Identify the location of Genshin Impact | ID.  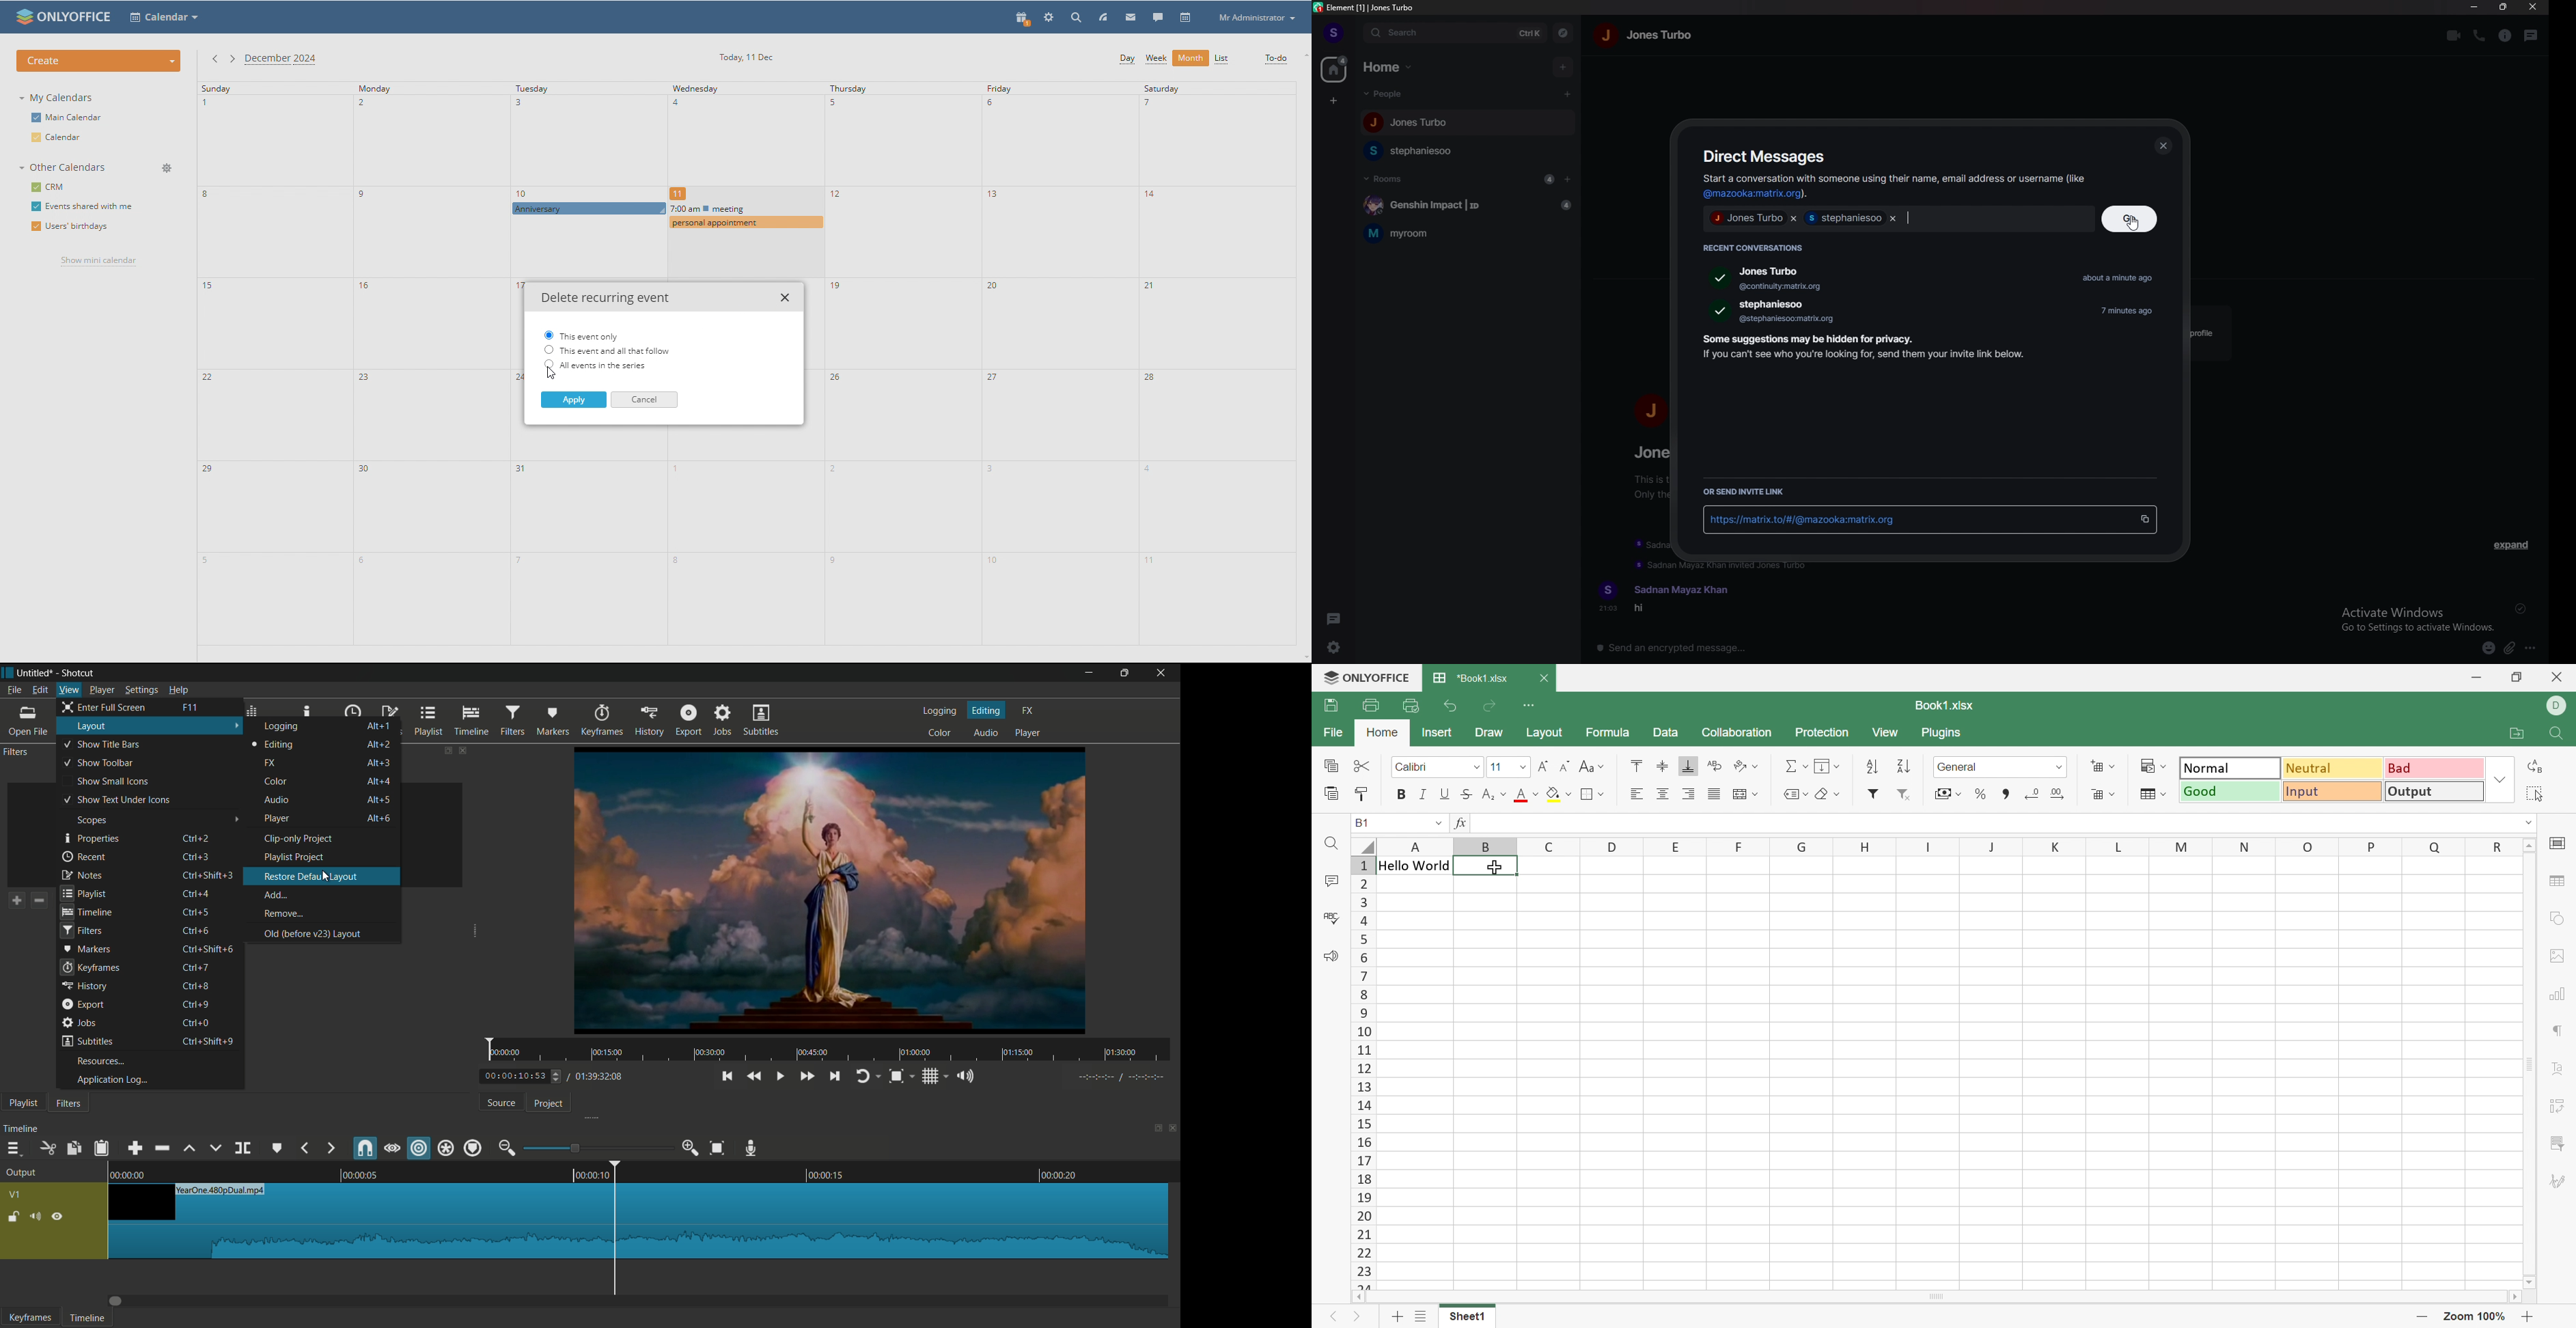
(1464, 204).